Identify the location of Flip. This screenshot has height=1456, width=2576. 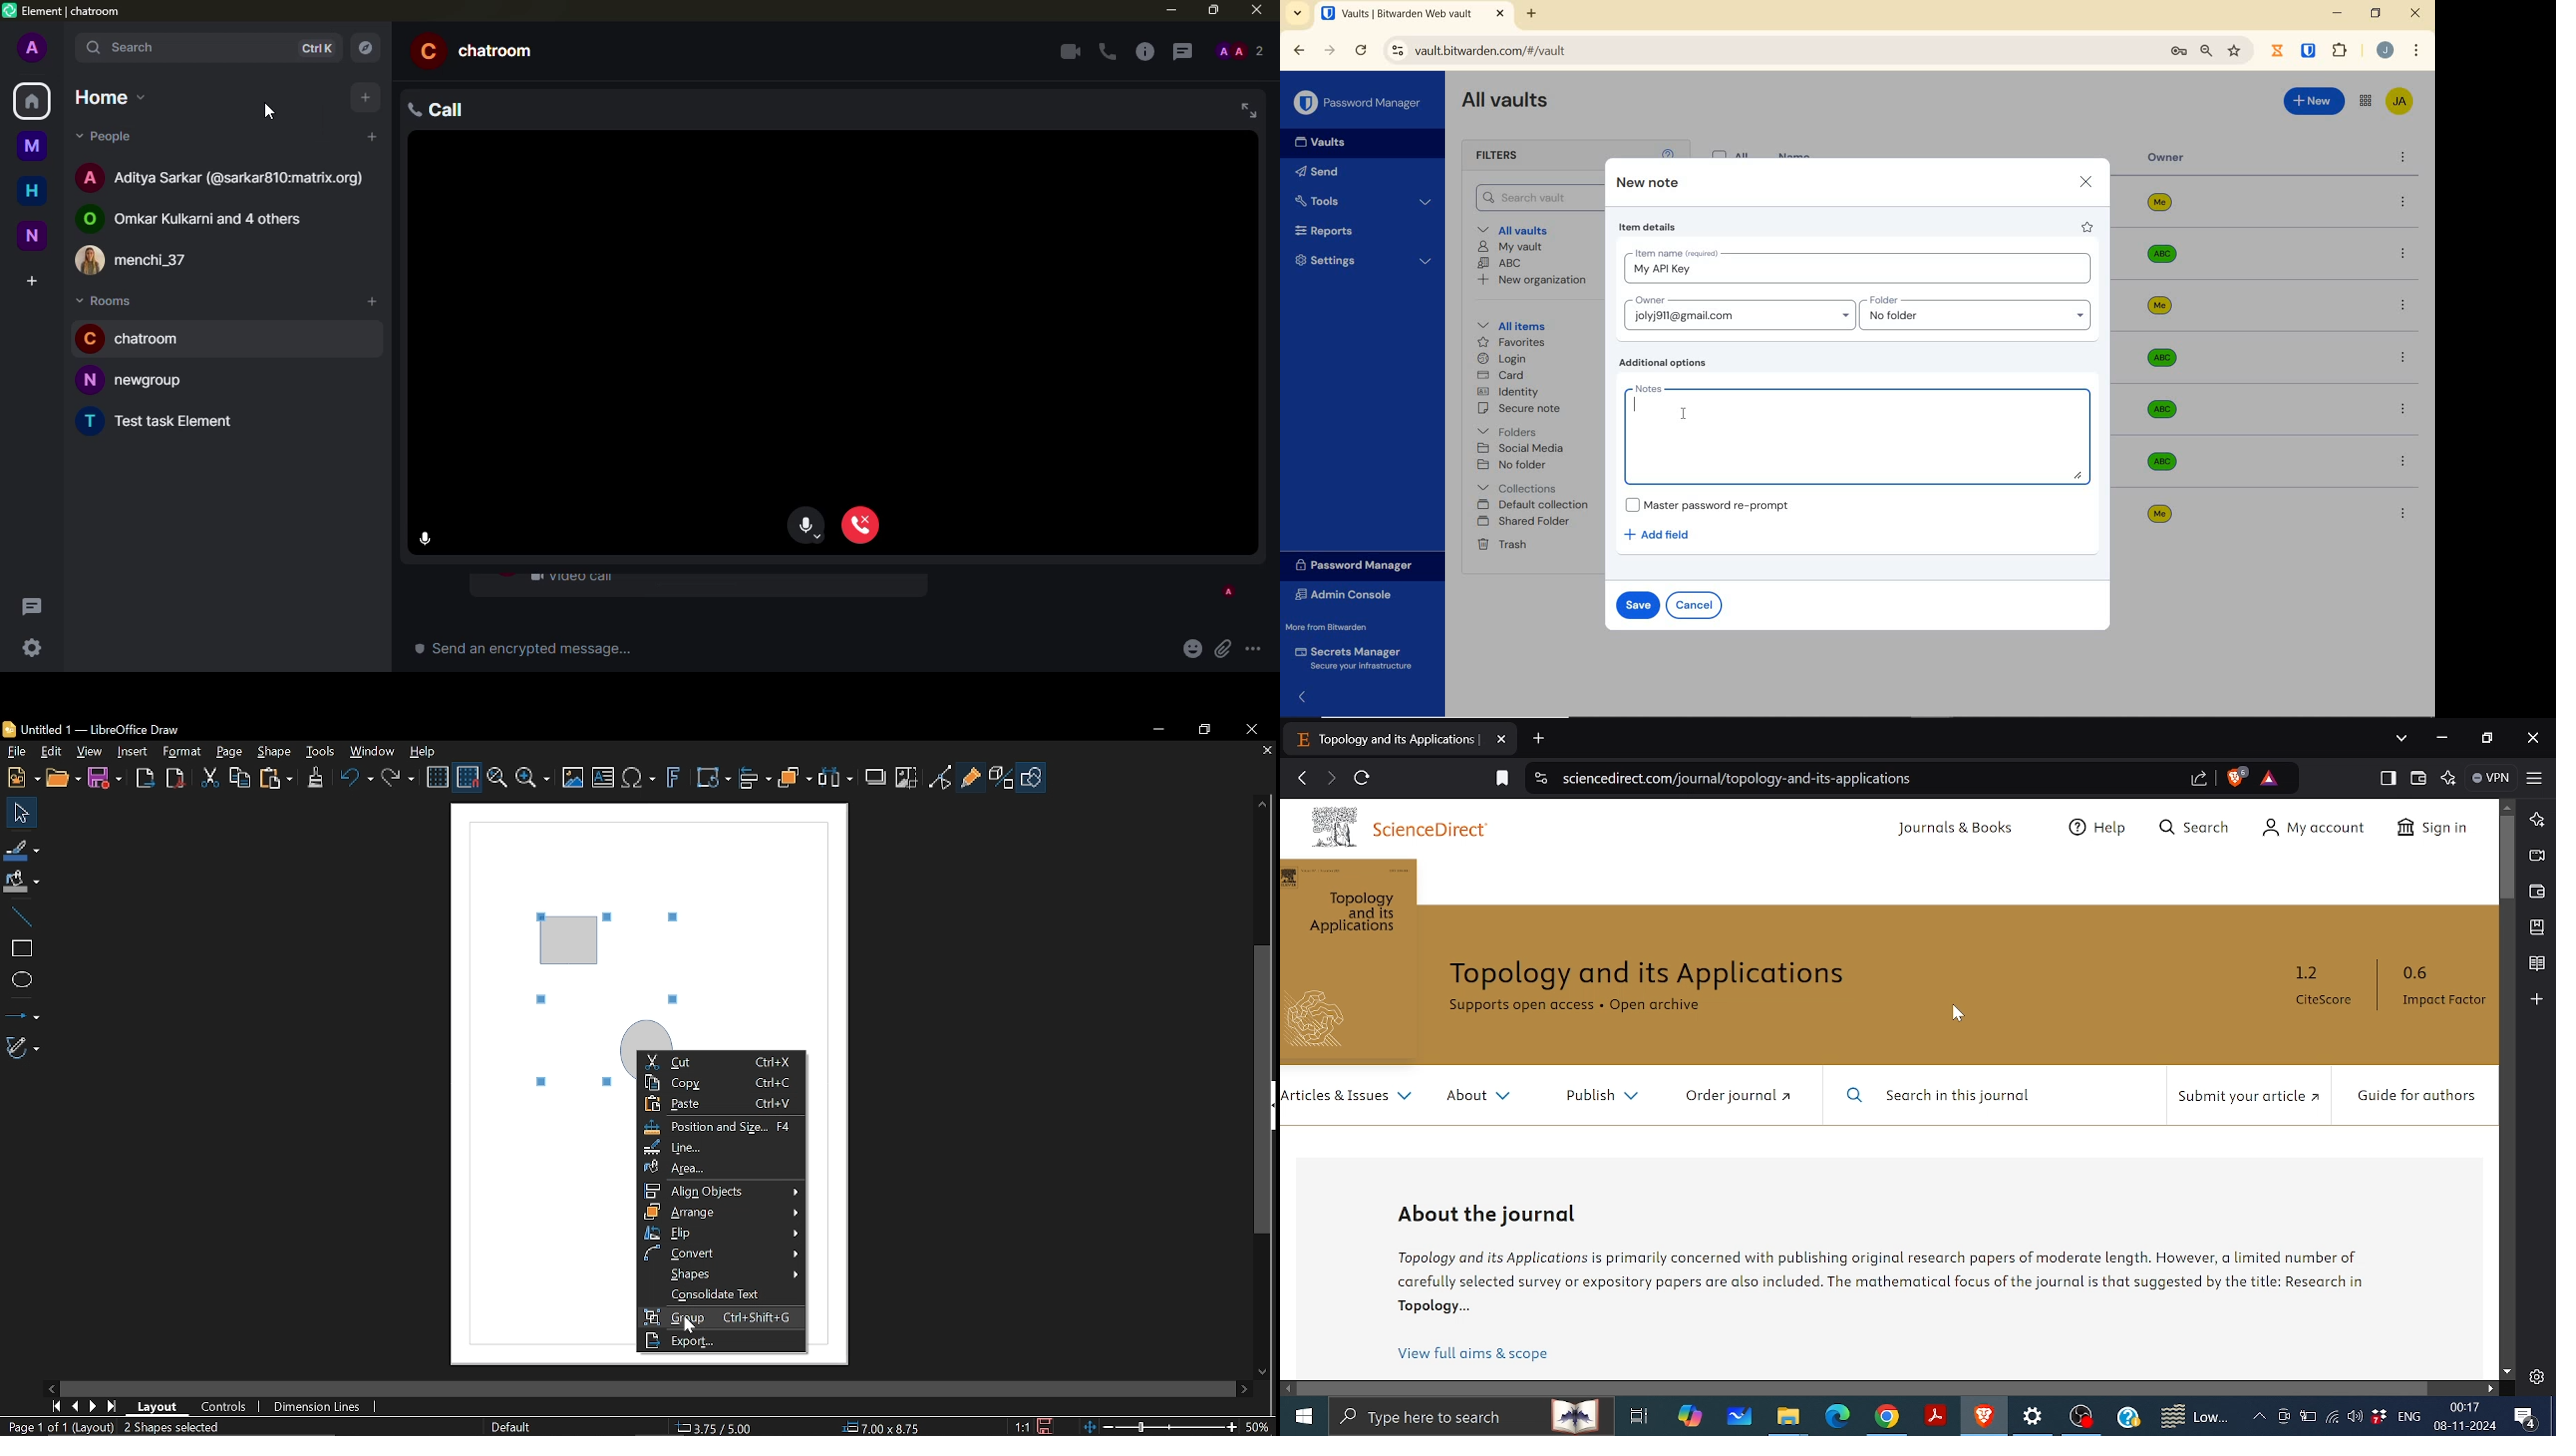
(720, 1232).